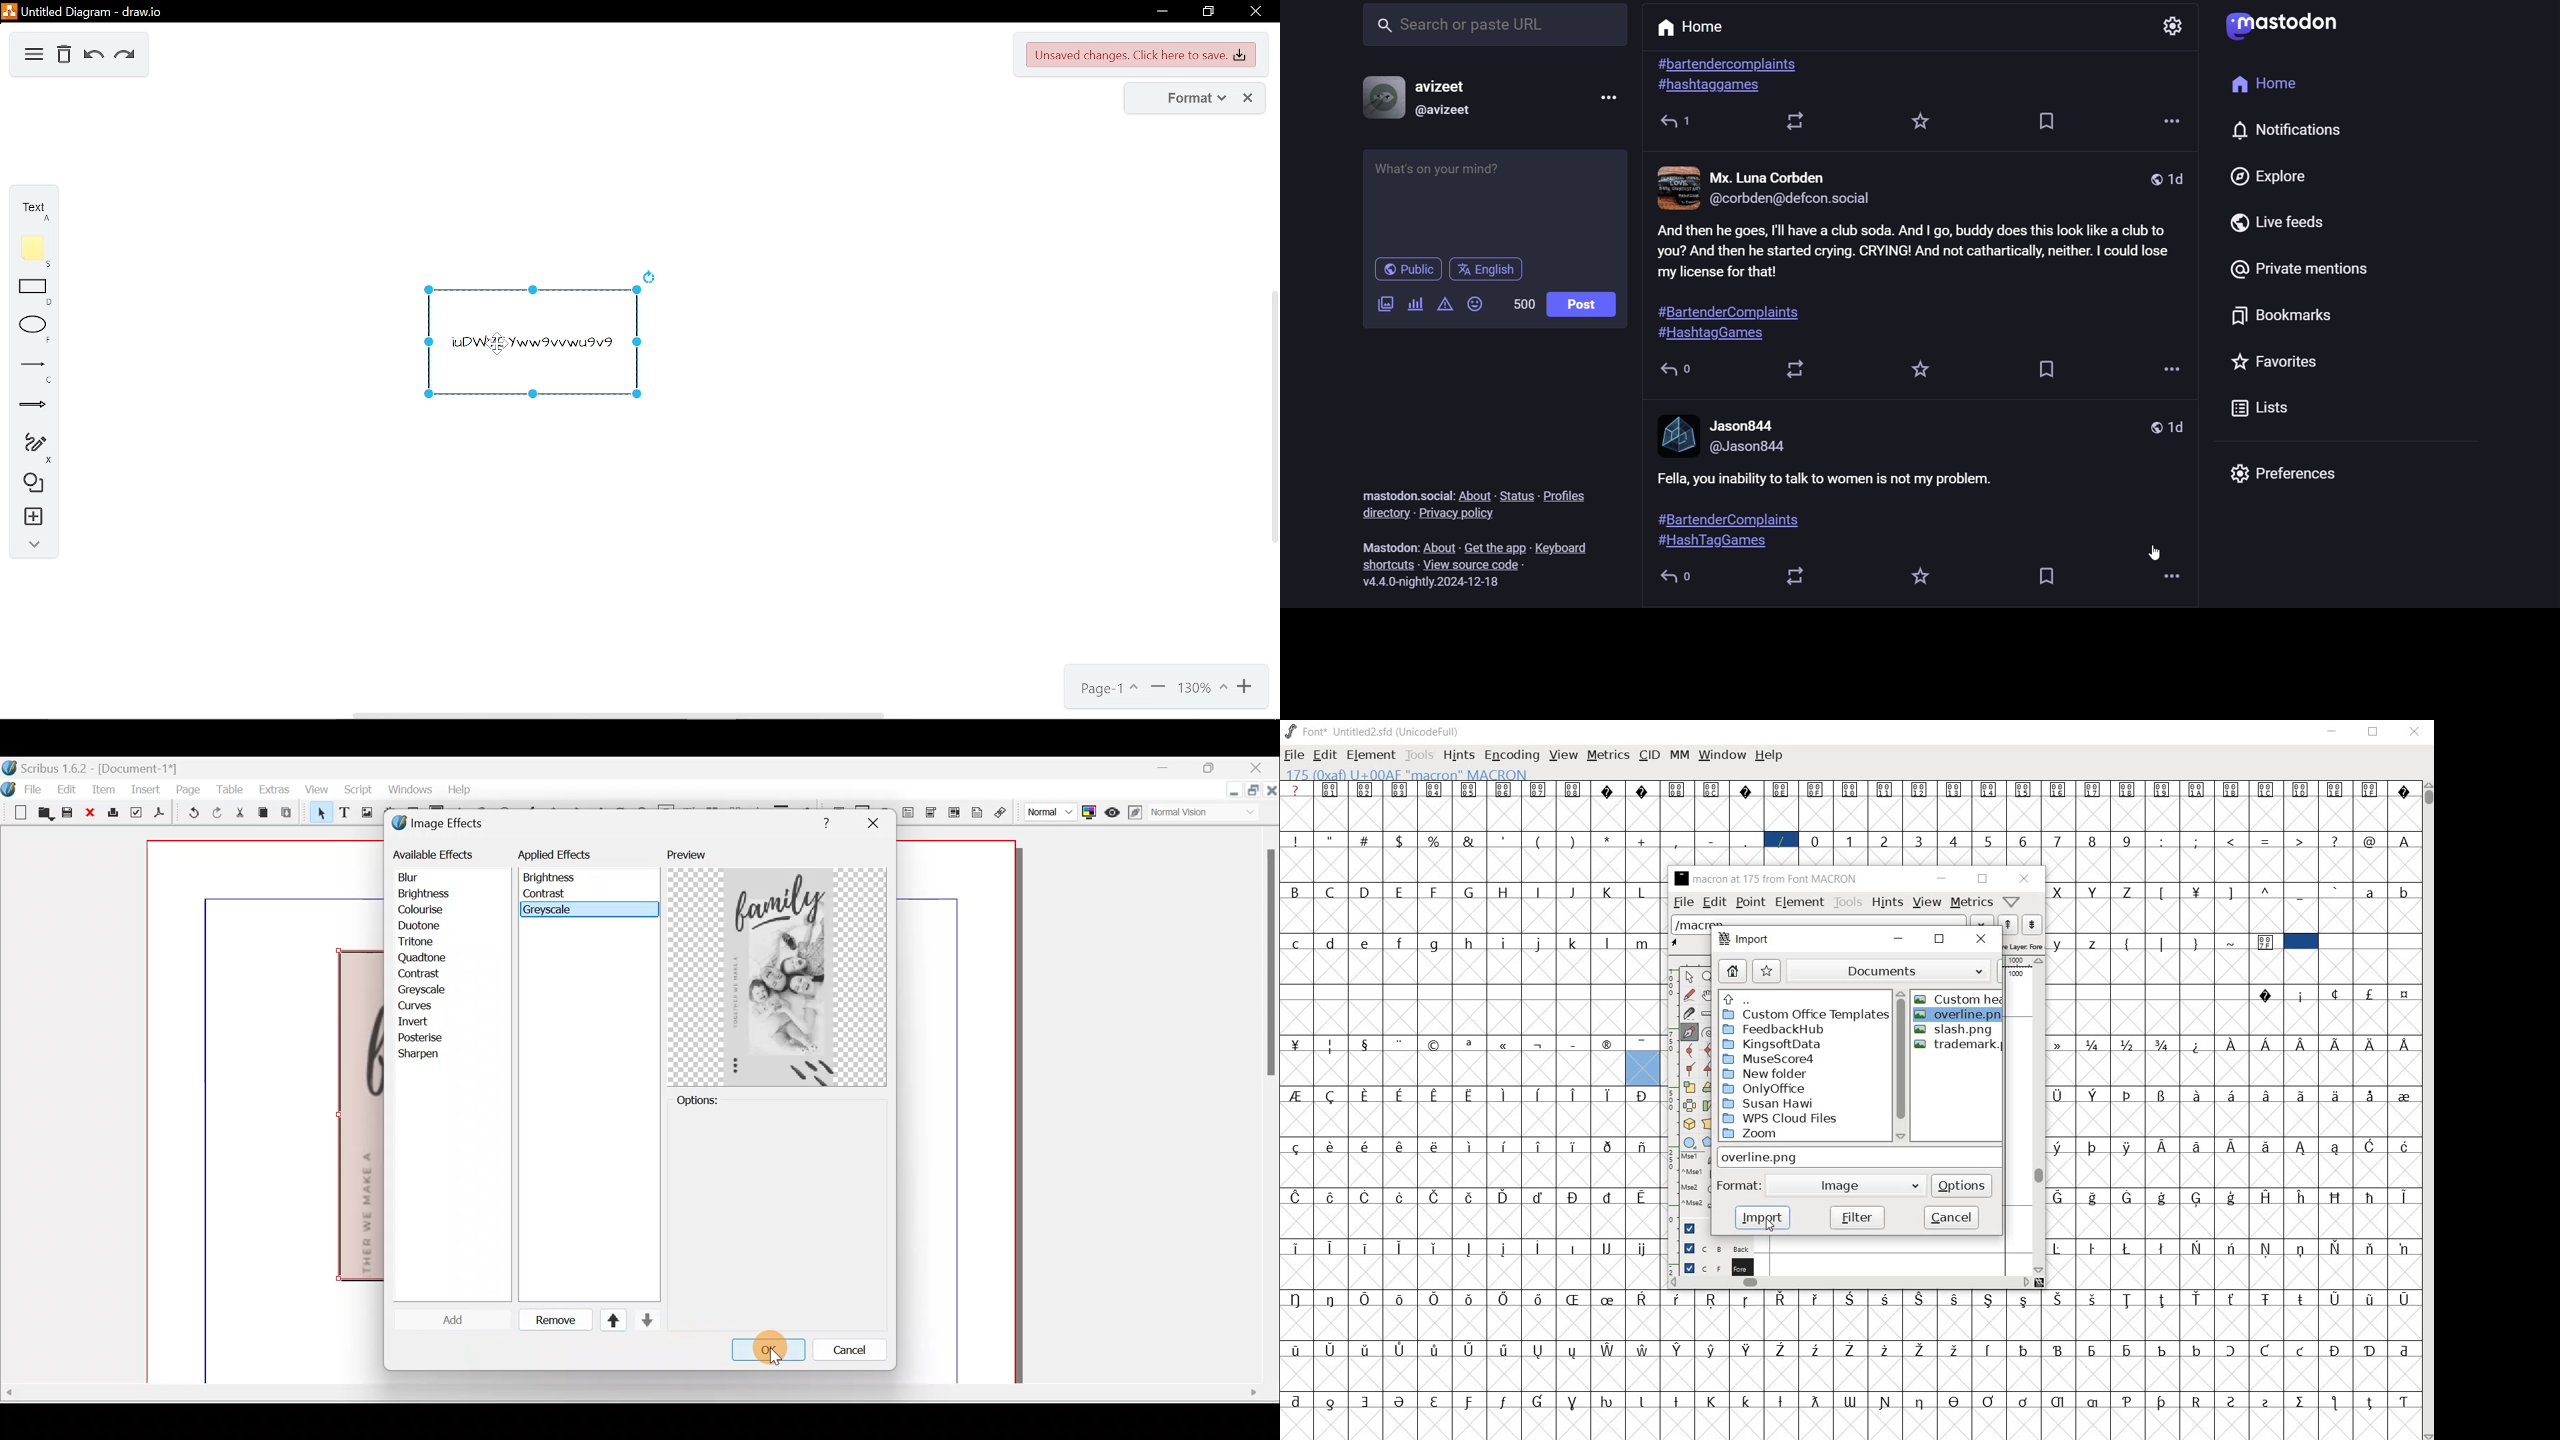 The width and height of the screenshot is (2576, 1456). I want to click on avizeet, so click(1443, 88).